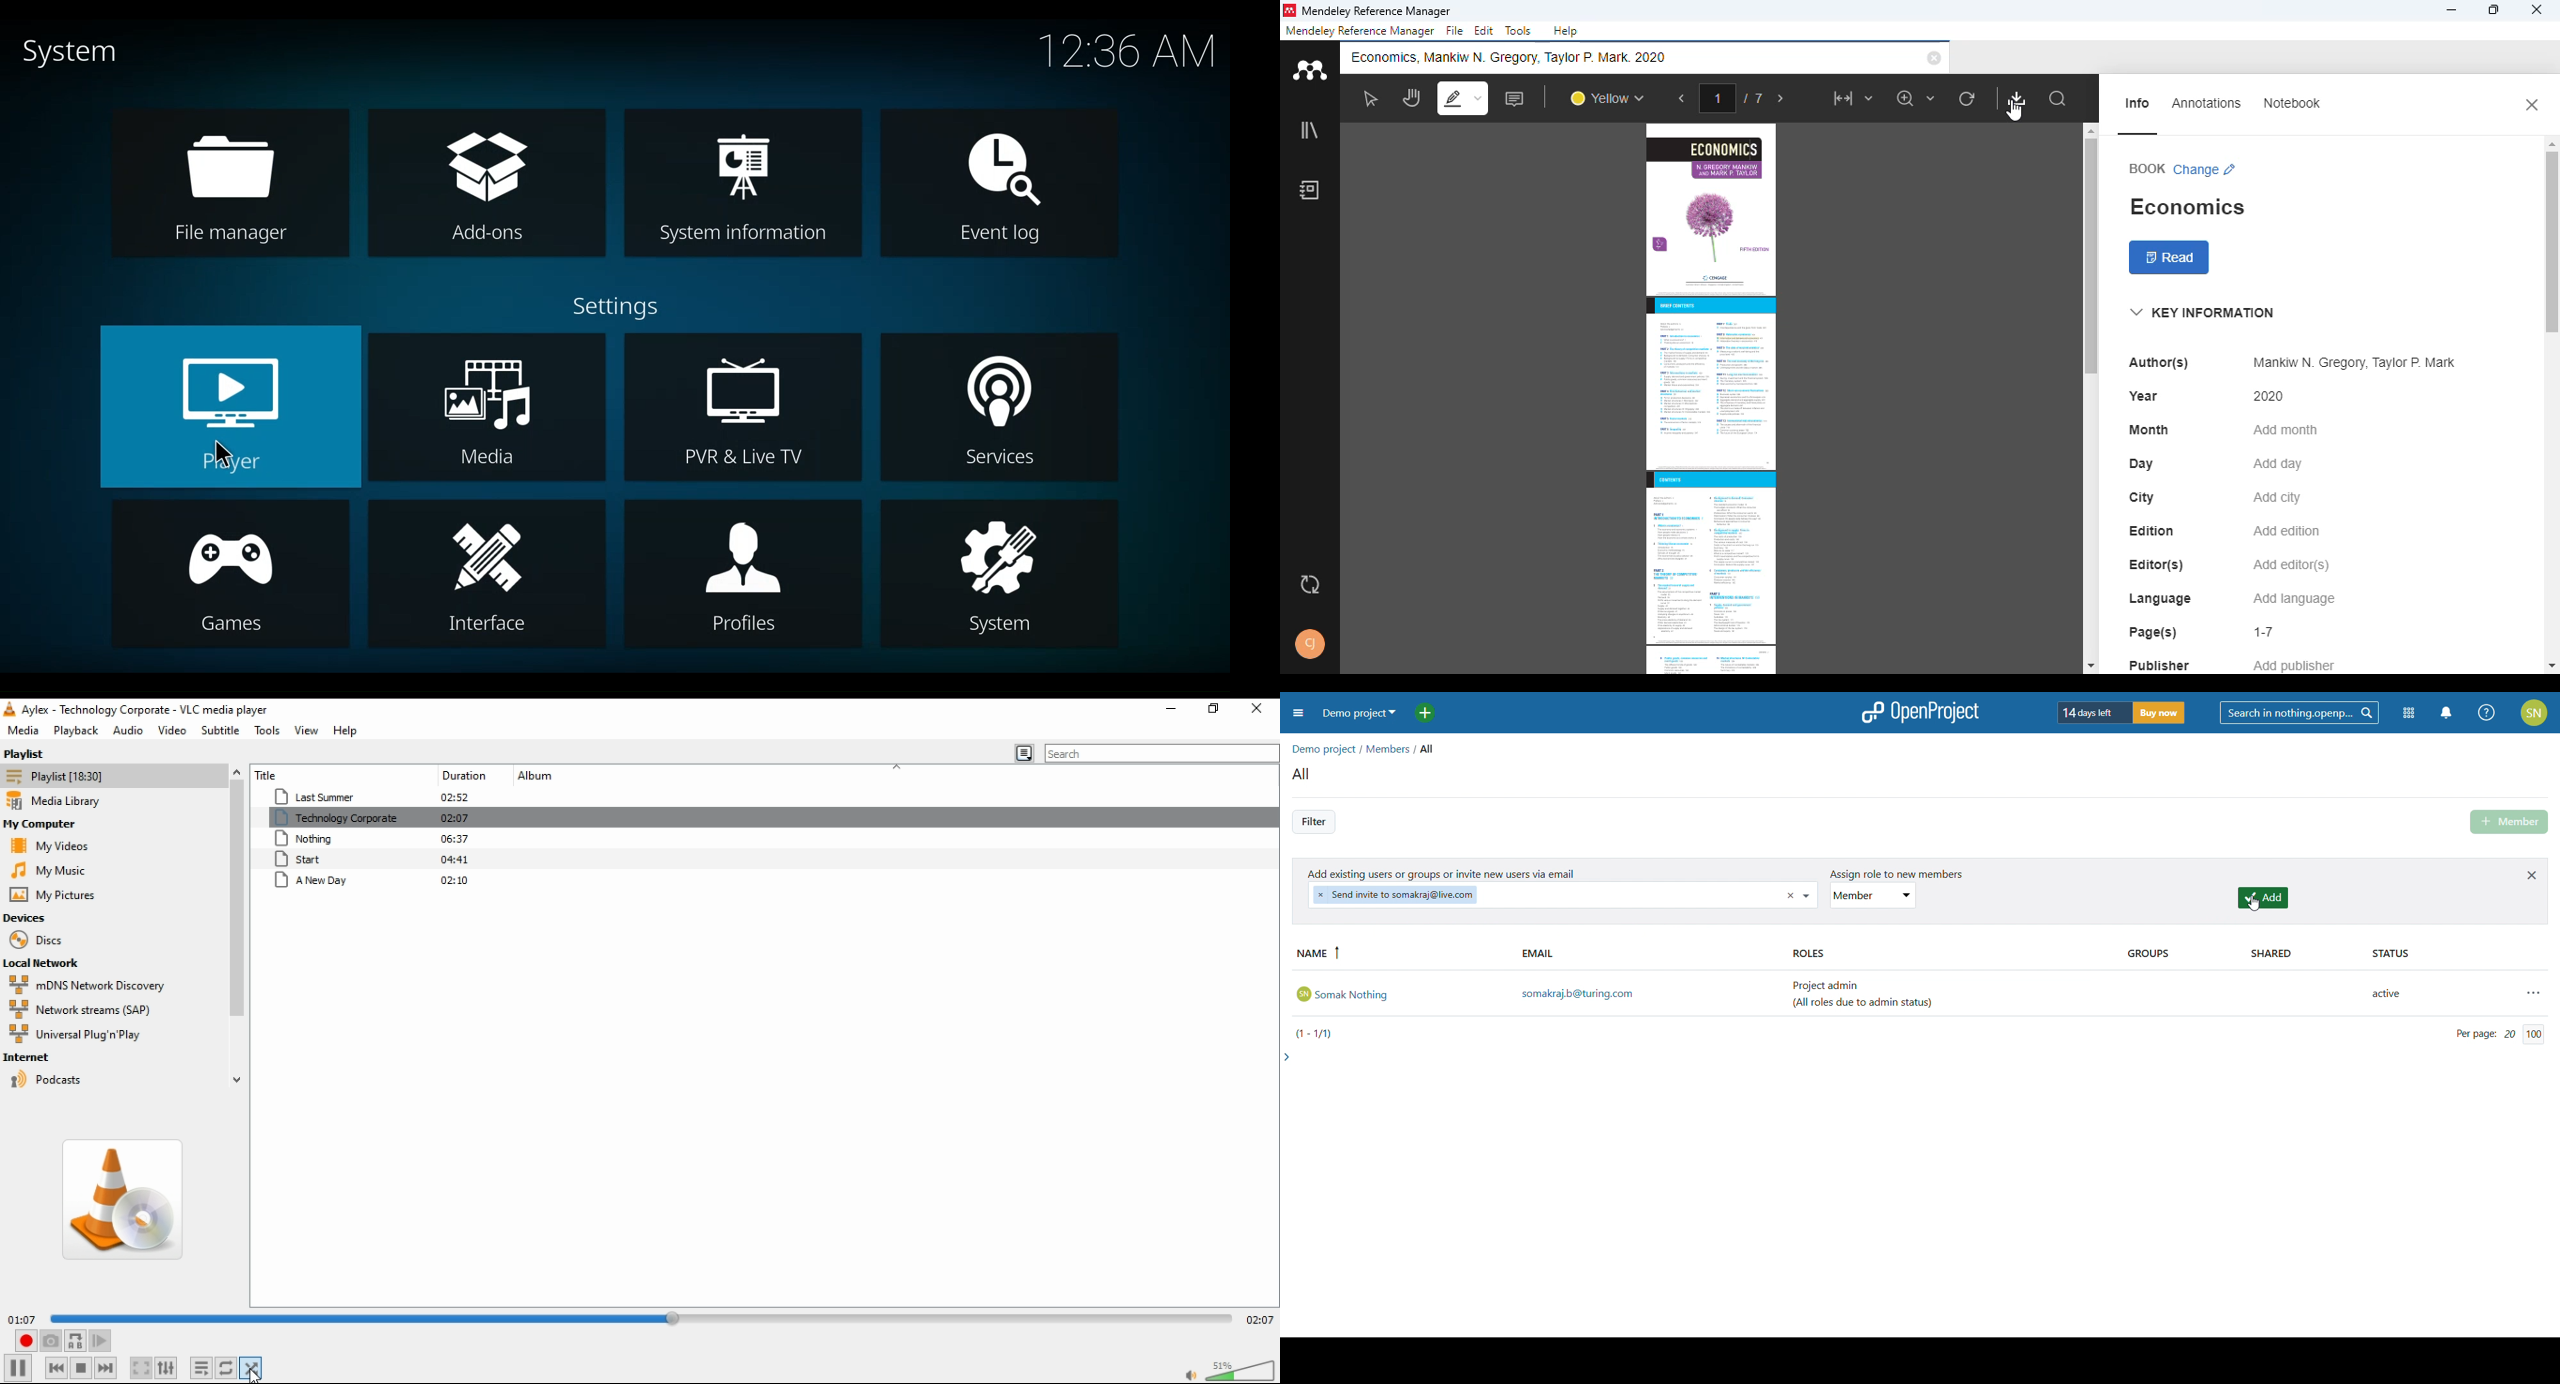  What do you see at coordinates (2139, 103) in the screenshot?
I see `info` at bounding box center [2139, 103].